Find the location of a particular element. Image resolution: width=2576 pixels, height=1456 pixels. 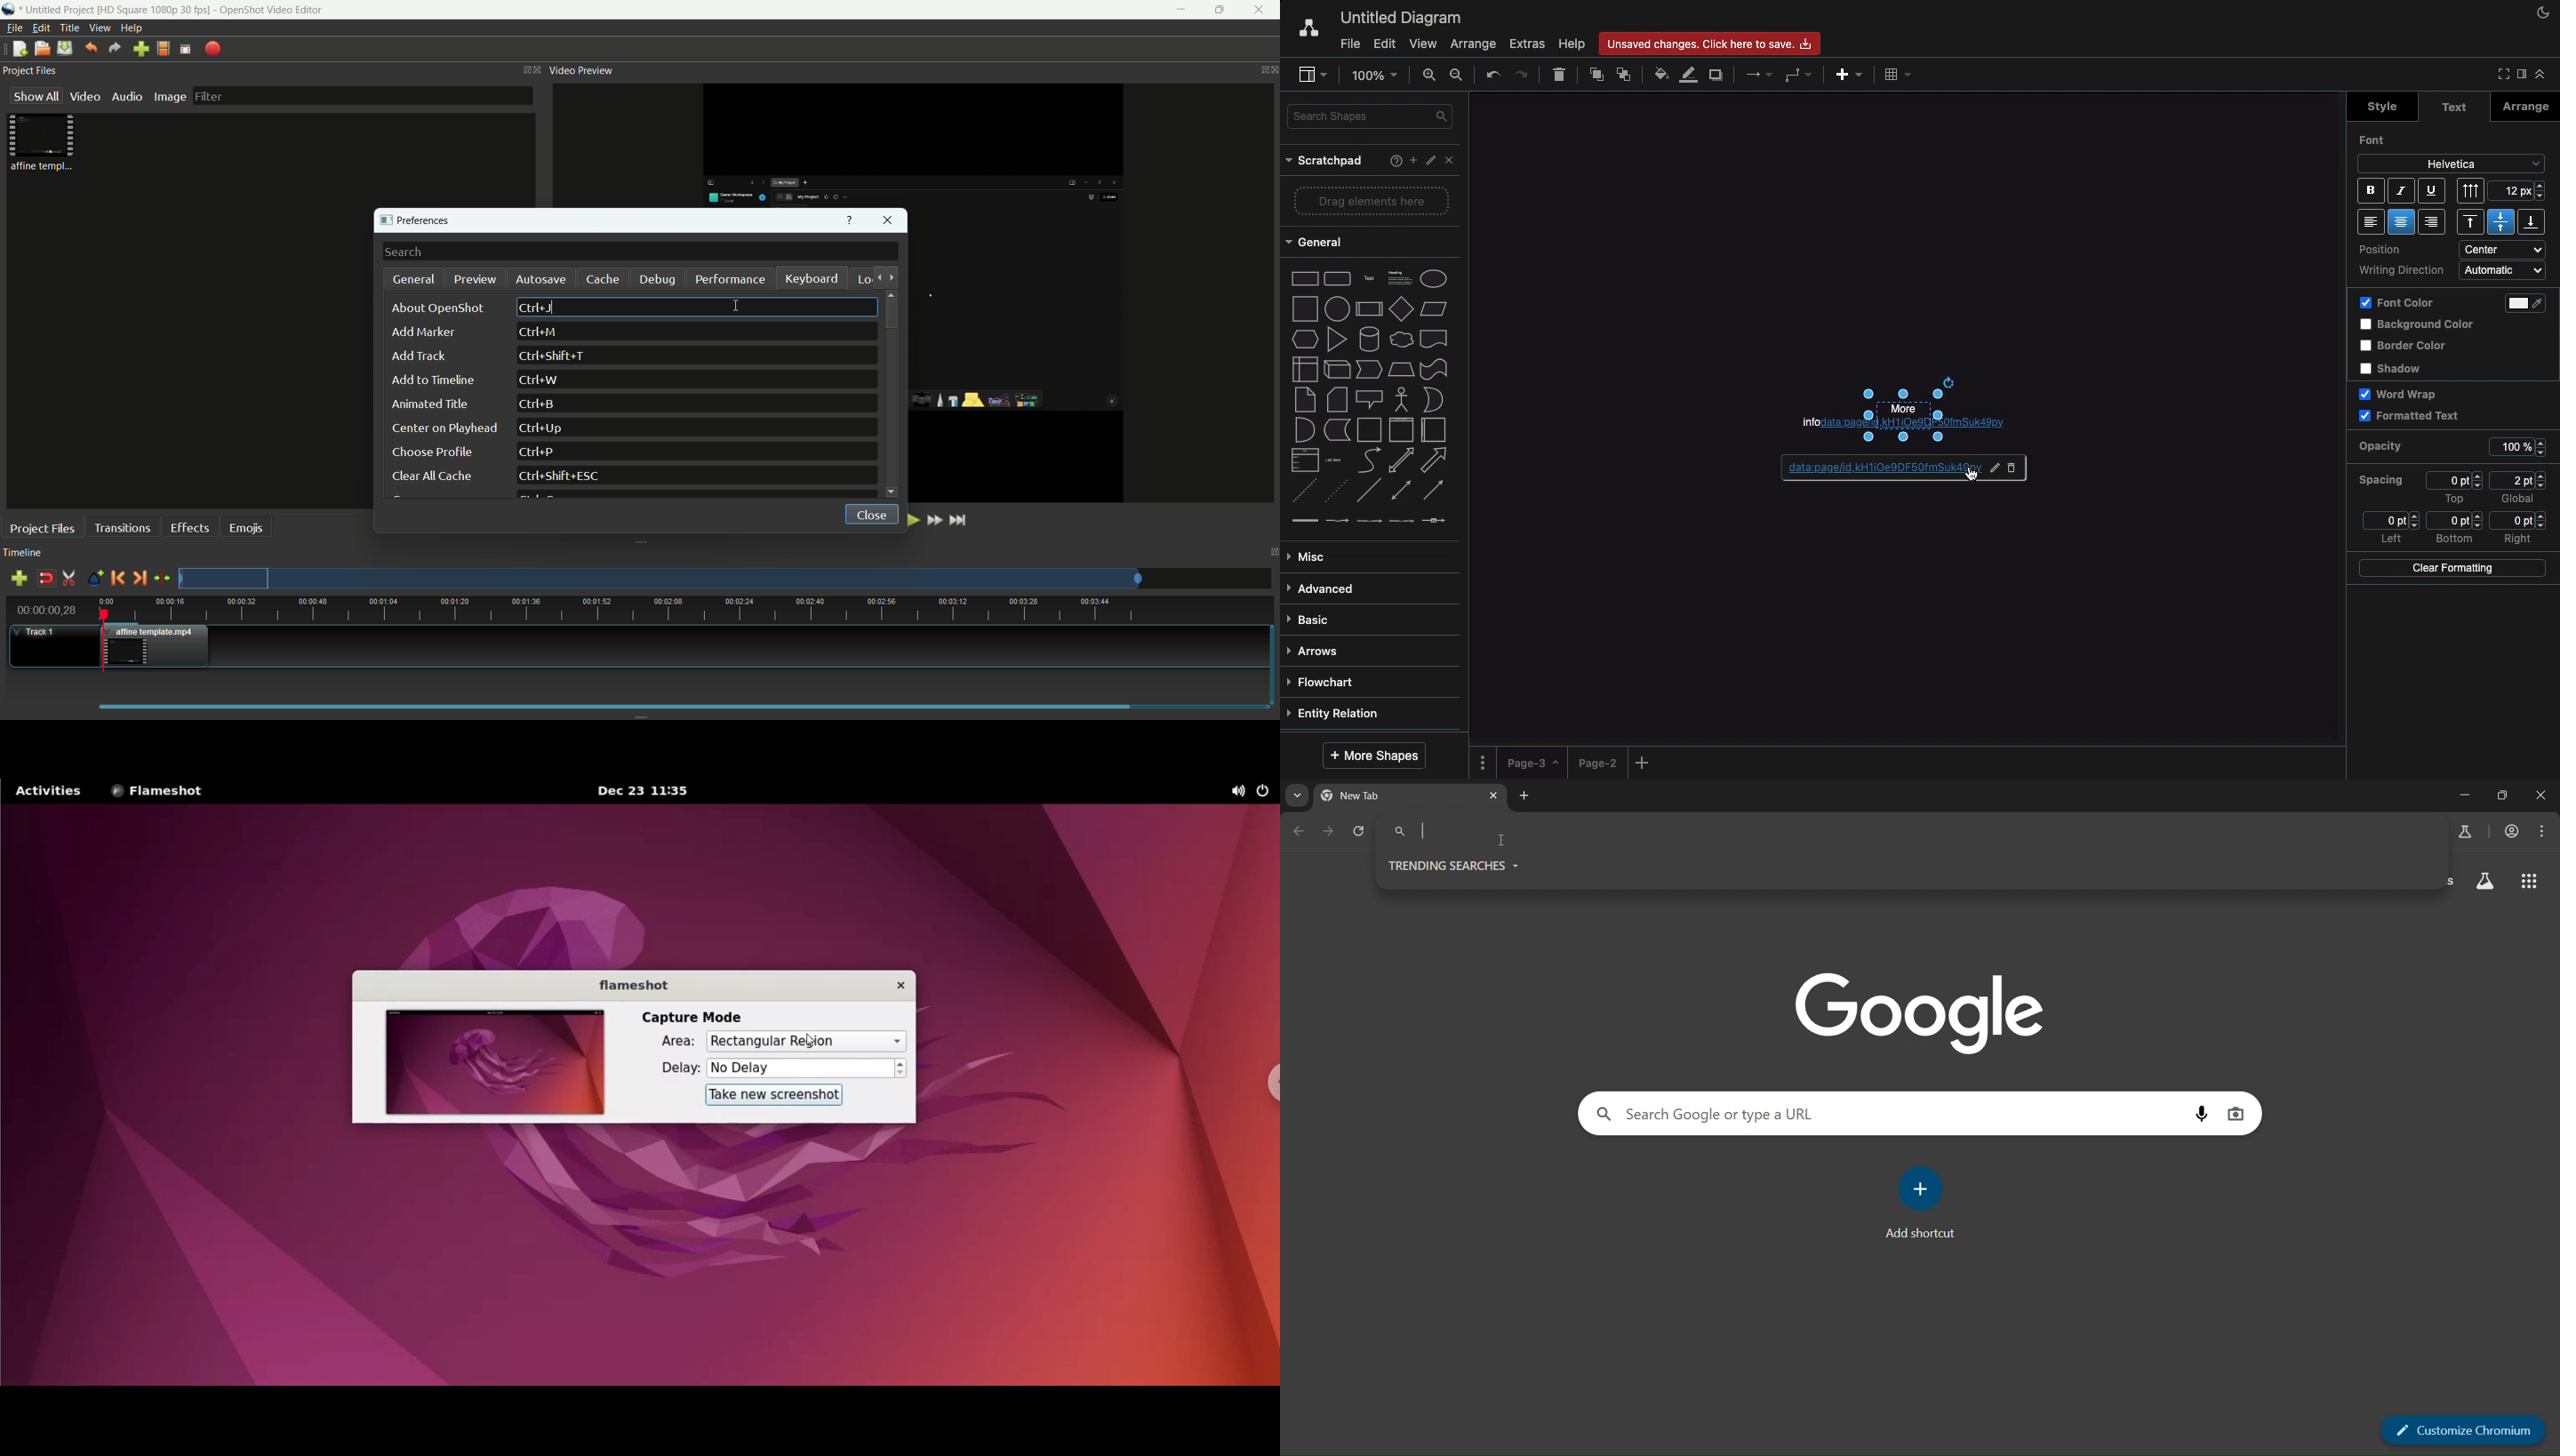

list item is located at coordinates (1334, 460).